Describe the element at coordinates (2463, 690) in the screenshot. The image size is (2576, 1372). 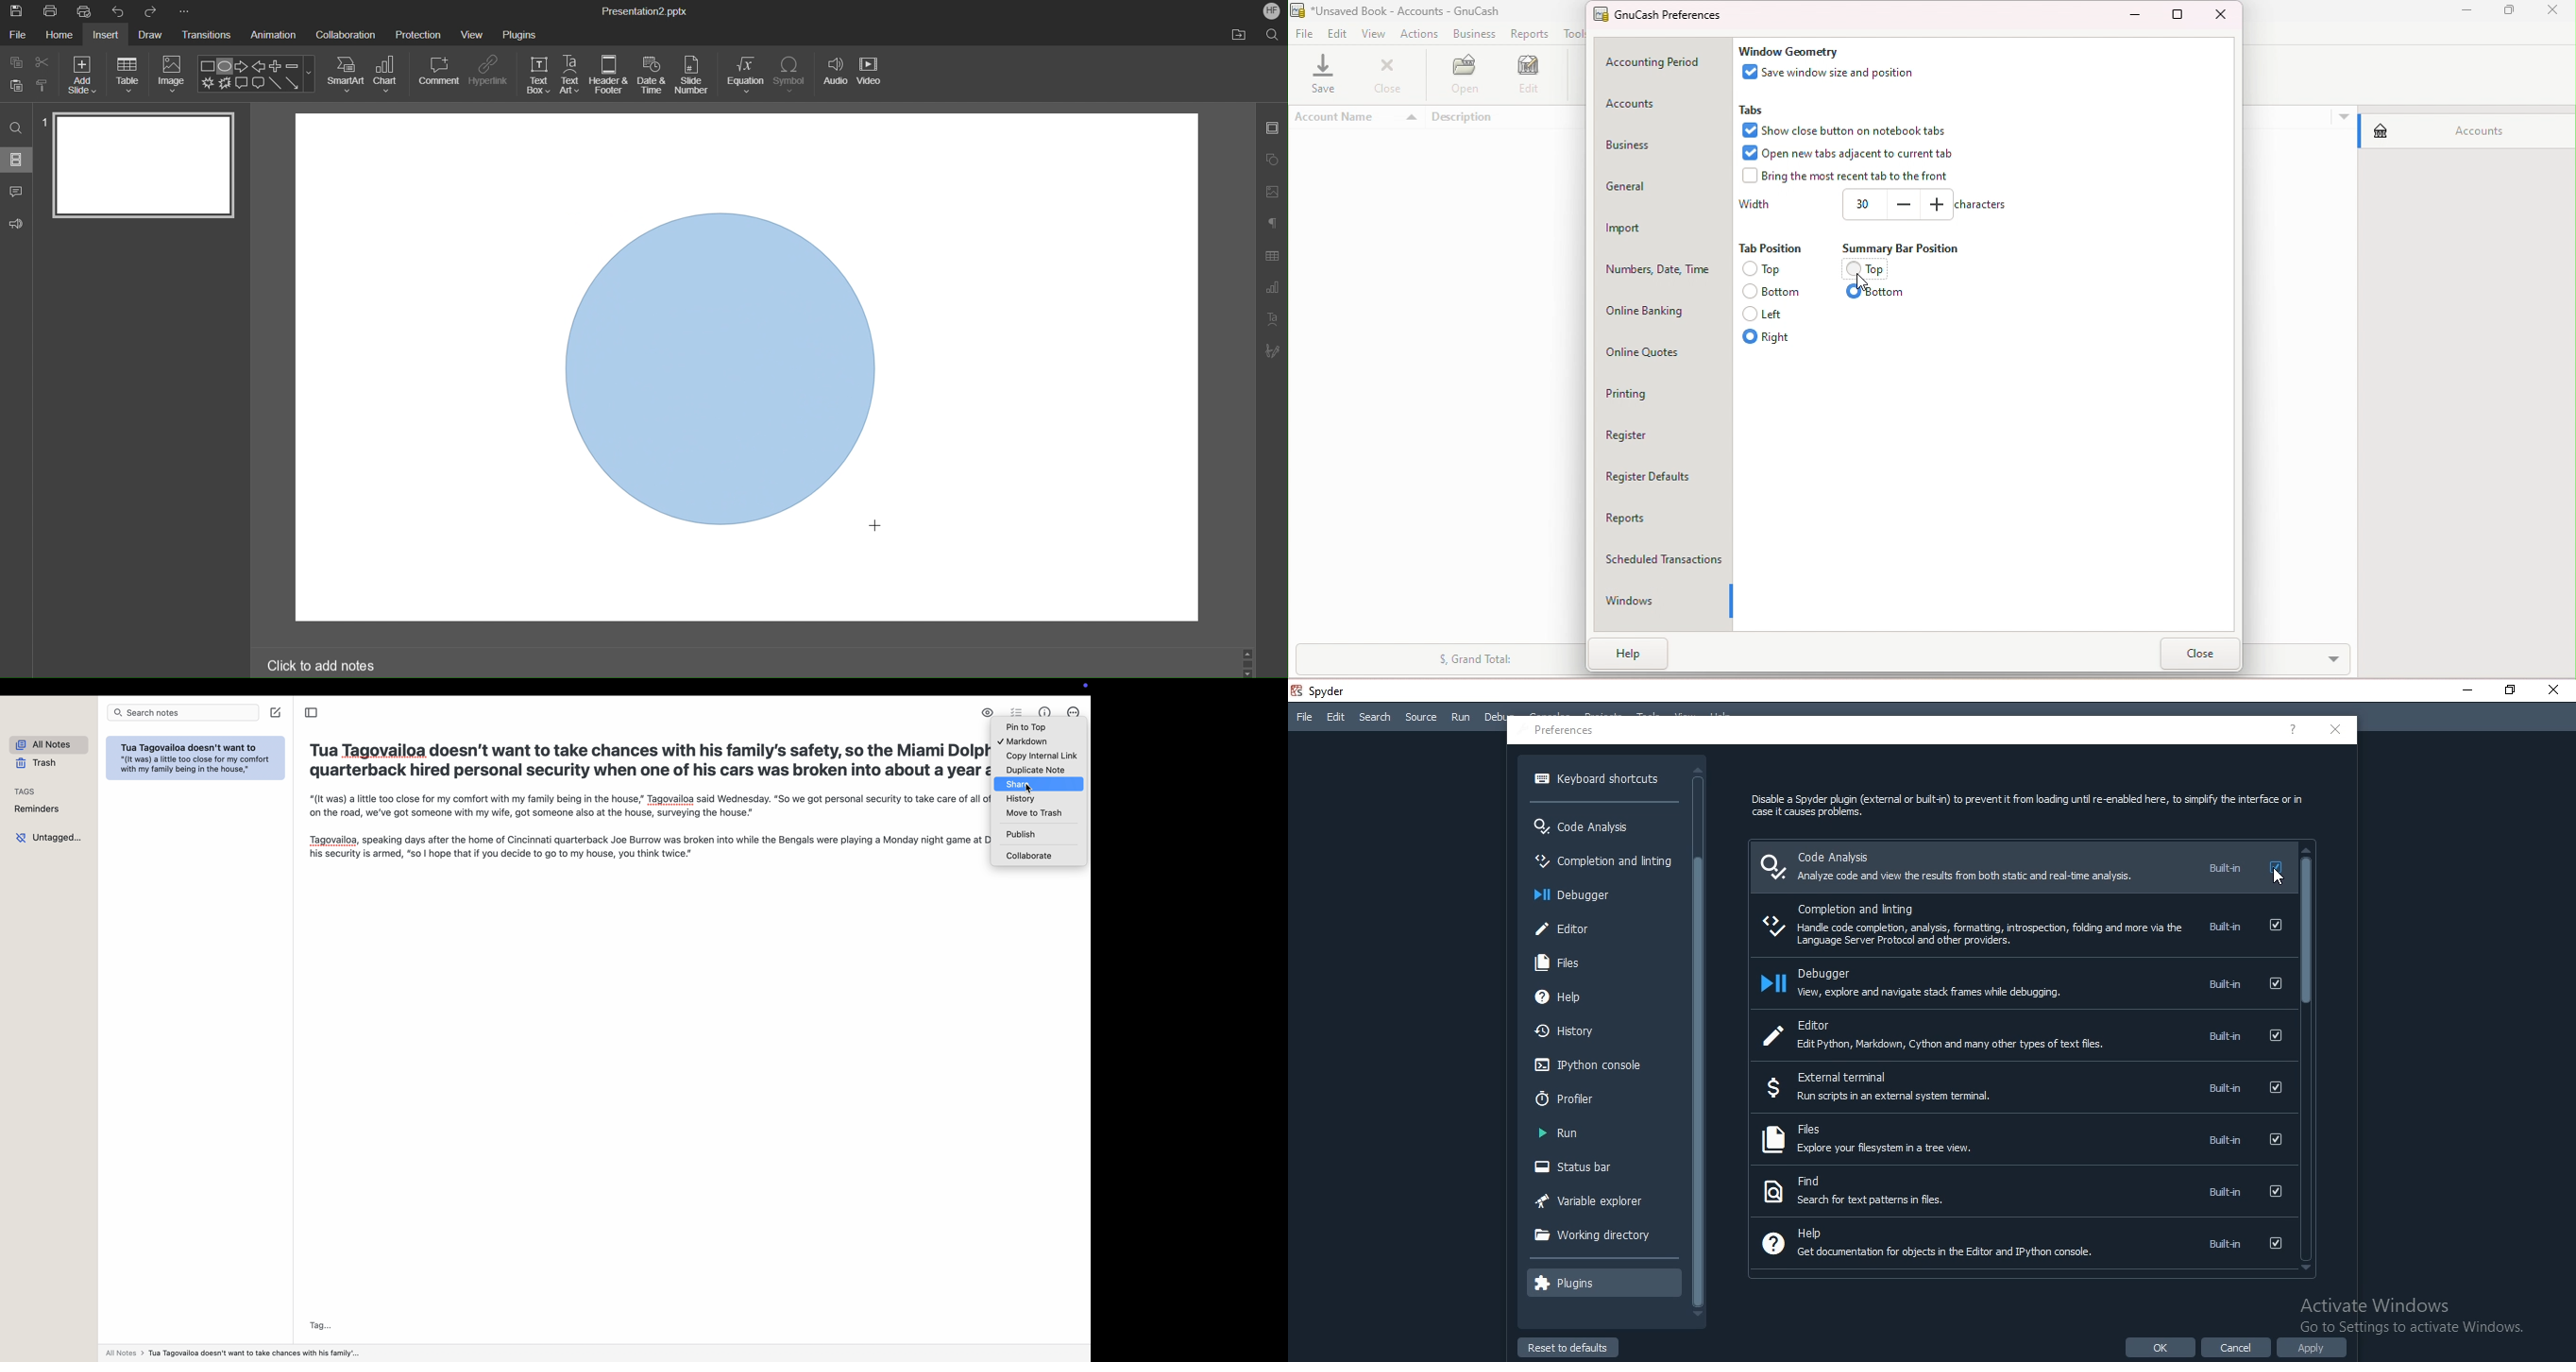
I see `Minimise` at that location.